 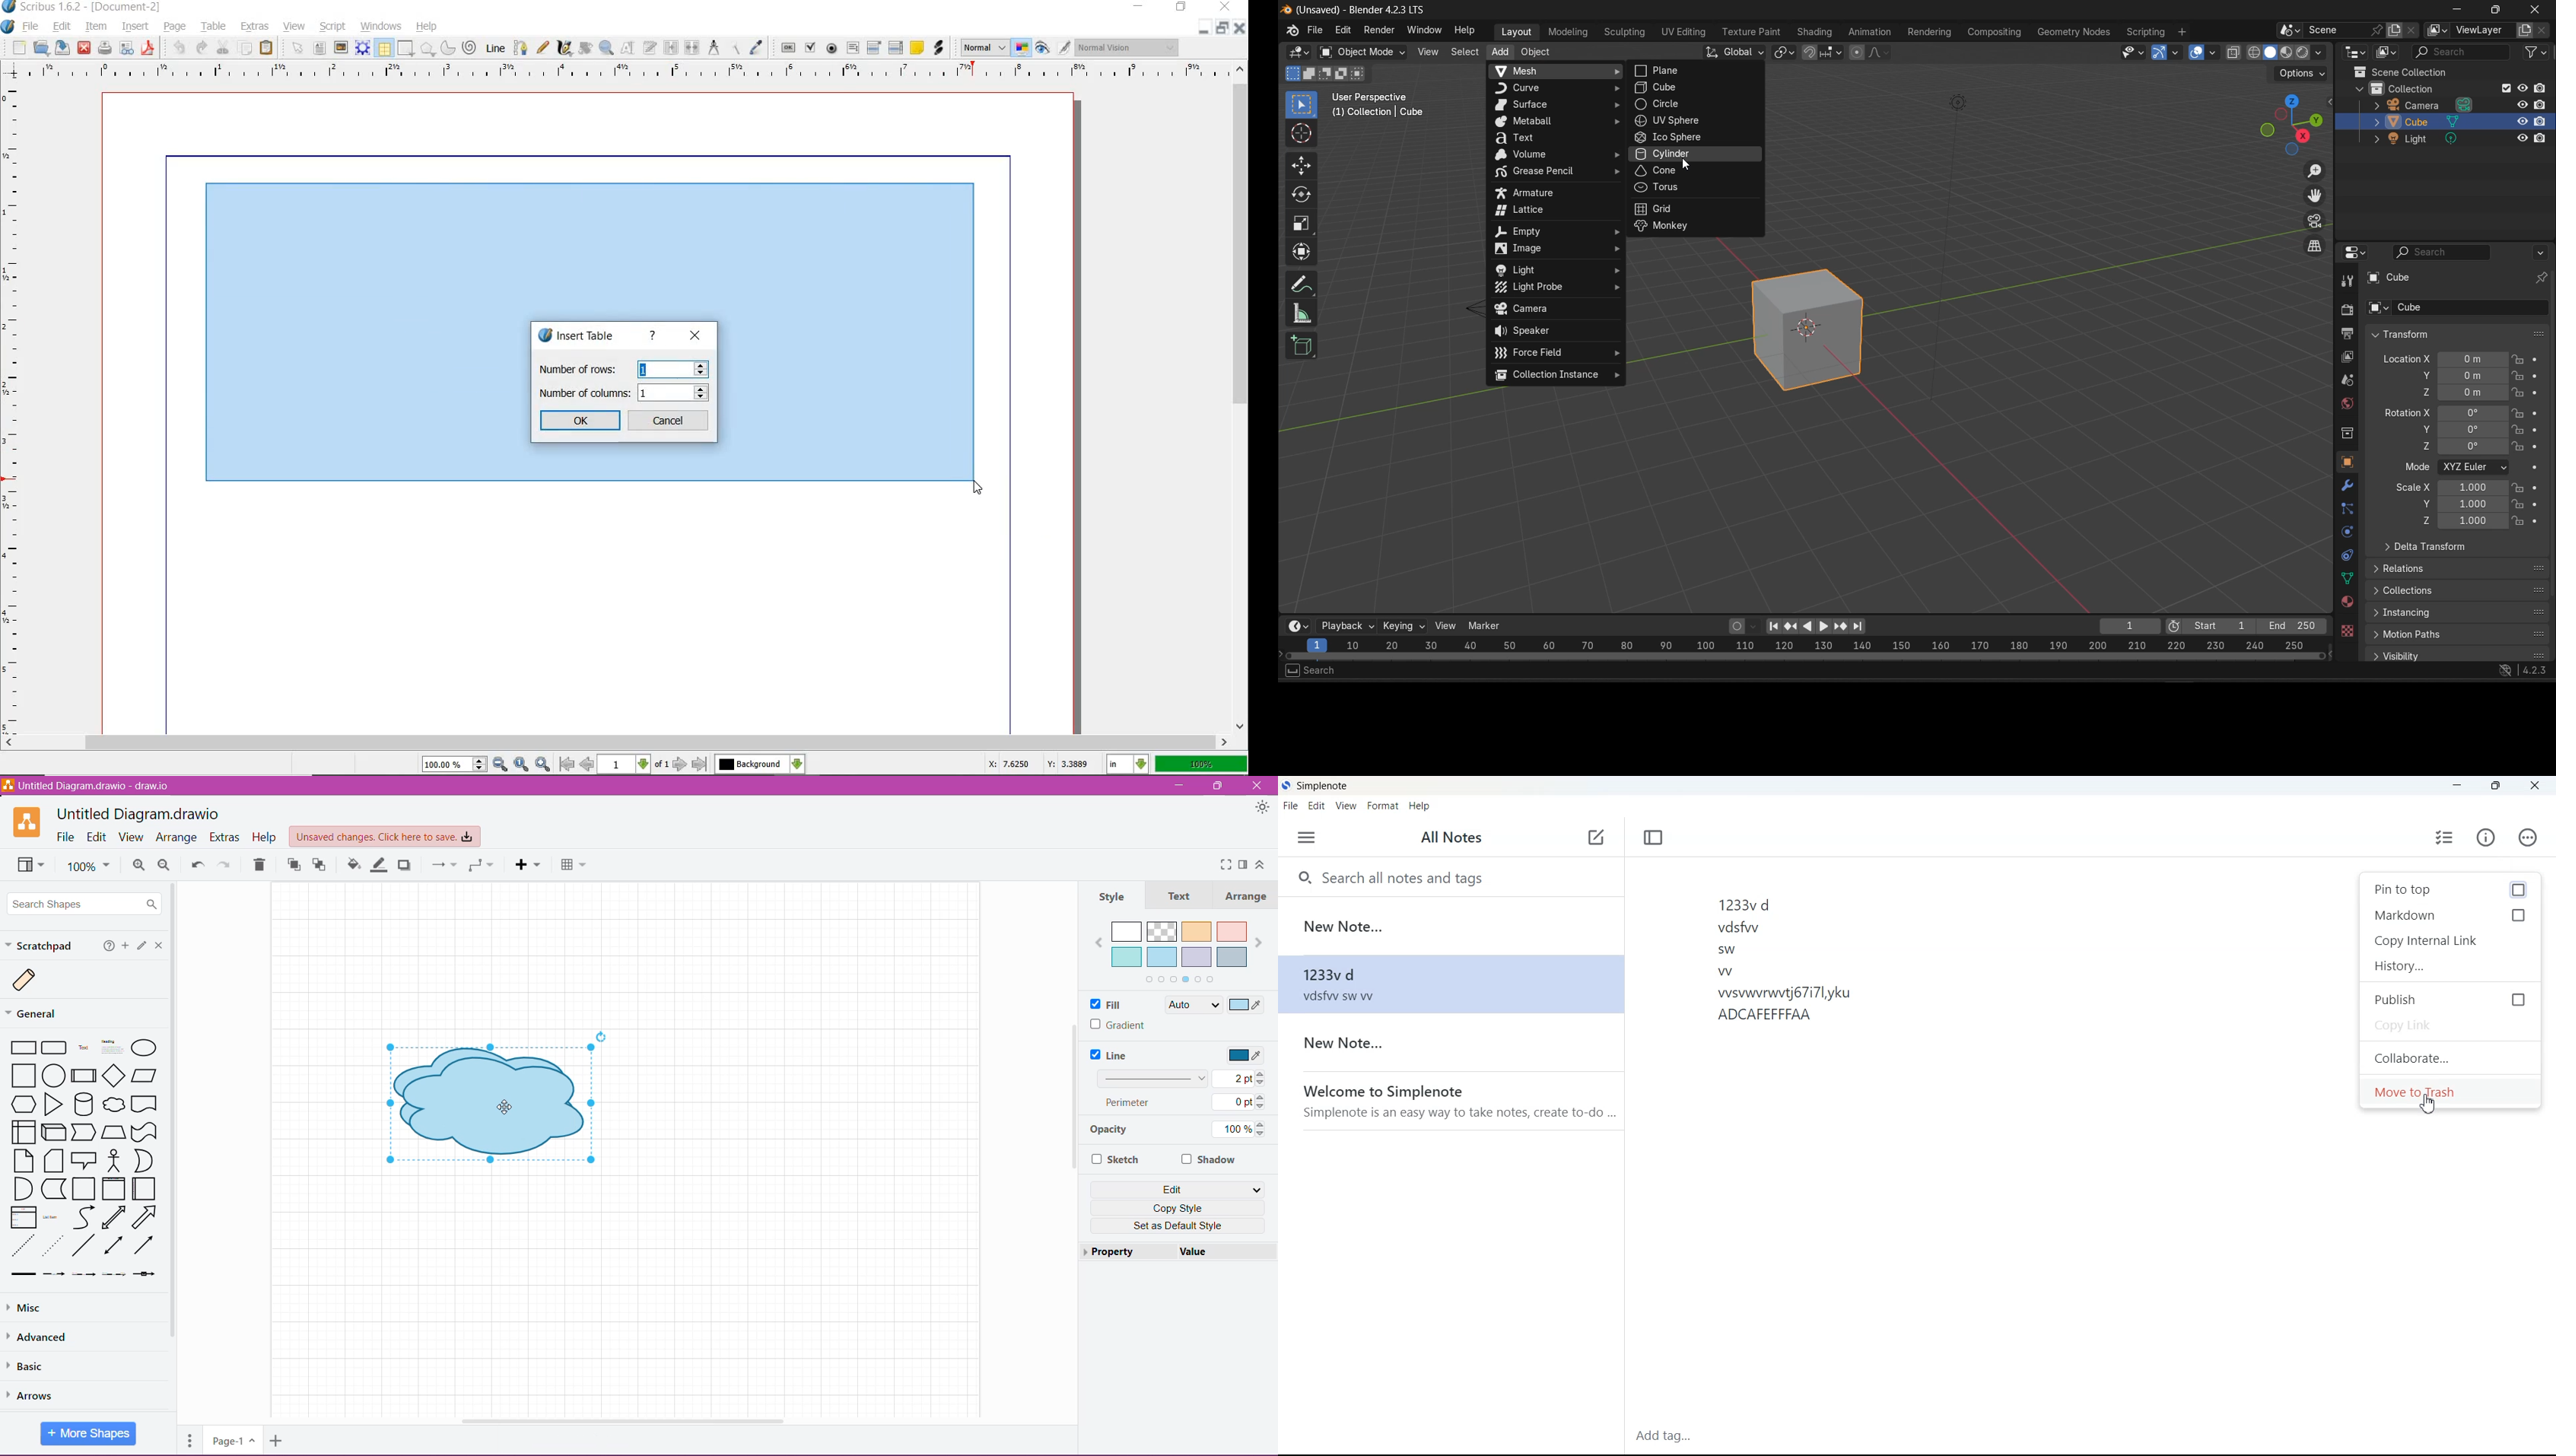 I want to click on scale, so click(x=1303, y=224).